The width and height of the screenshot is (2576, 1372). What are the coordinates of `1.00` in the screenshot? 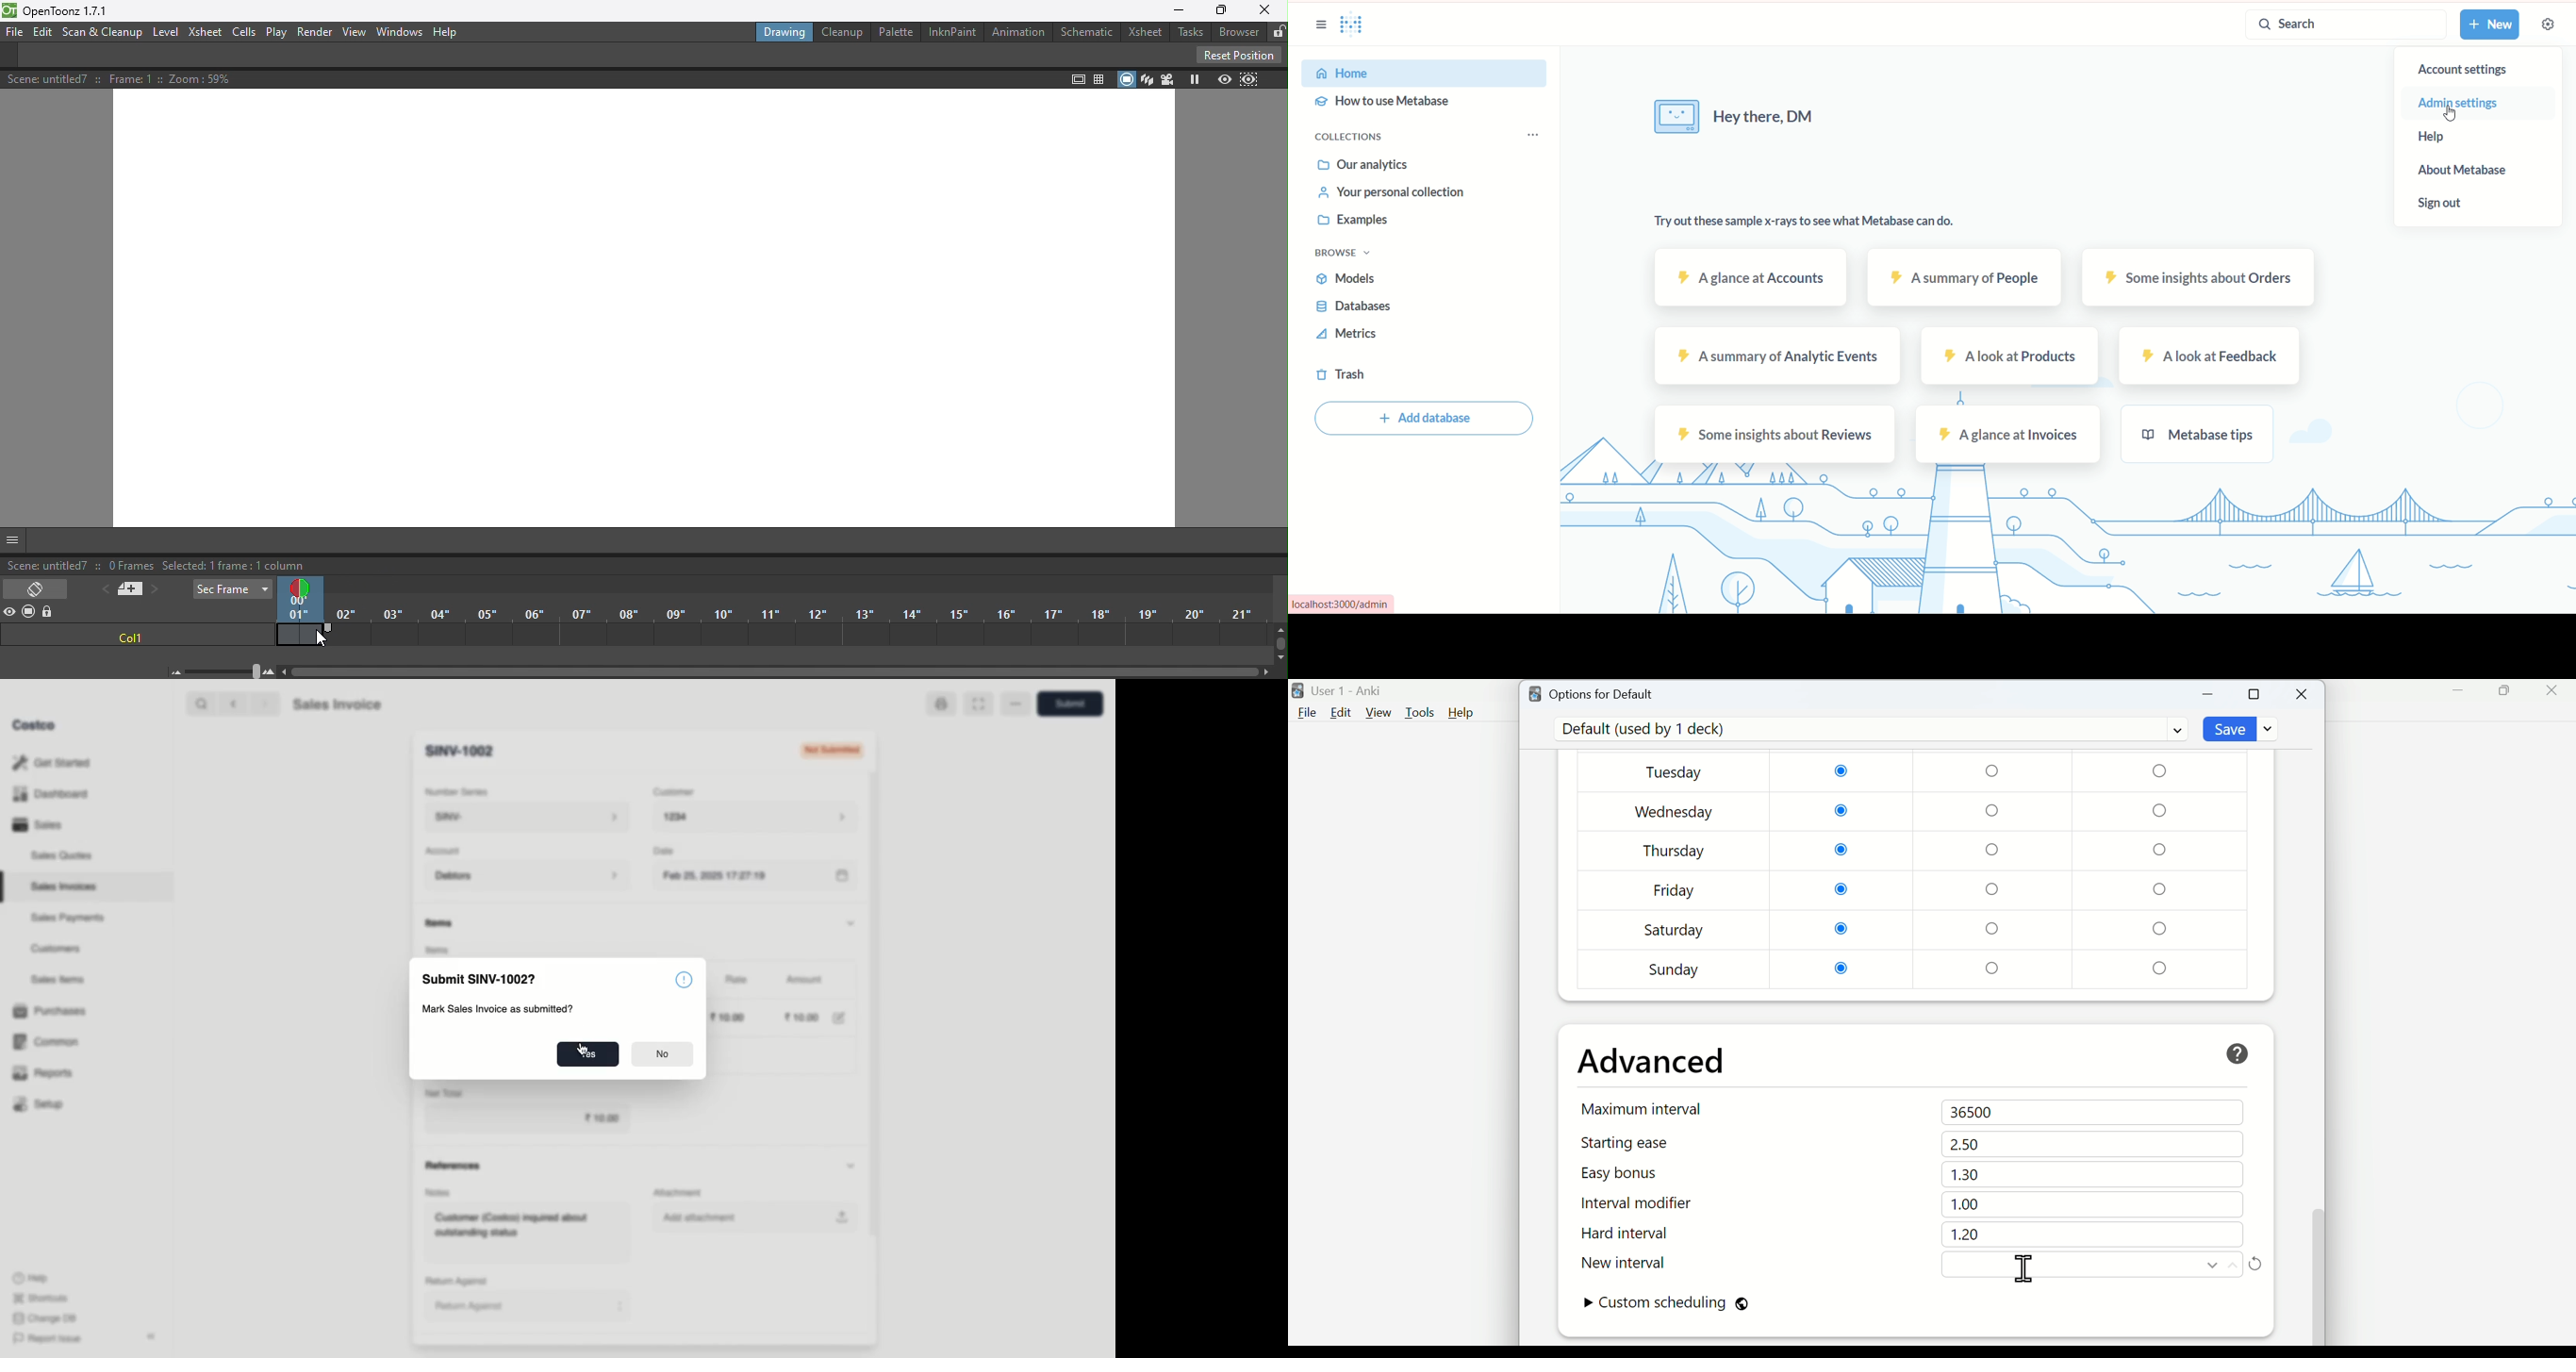 It's located at (1967, 1205).